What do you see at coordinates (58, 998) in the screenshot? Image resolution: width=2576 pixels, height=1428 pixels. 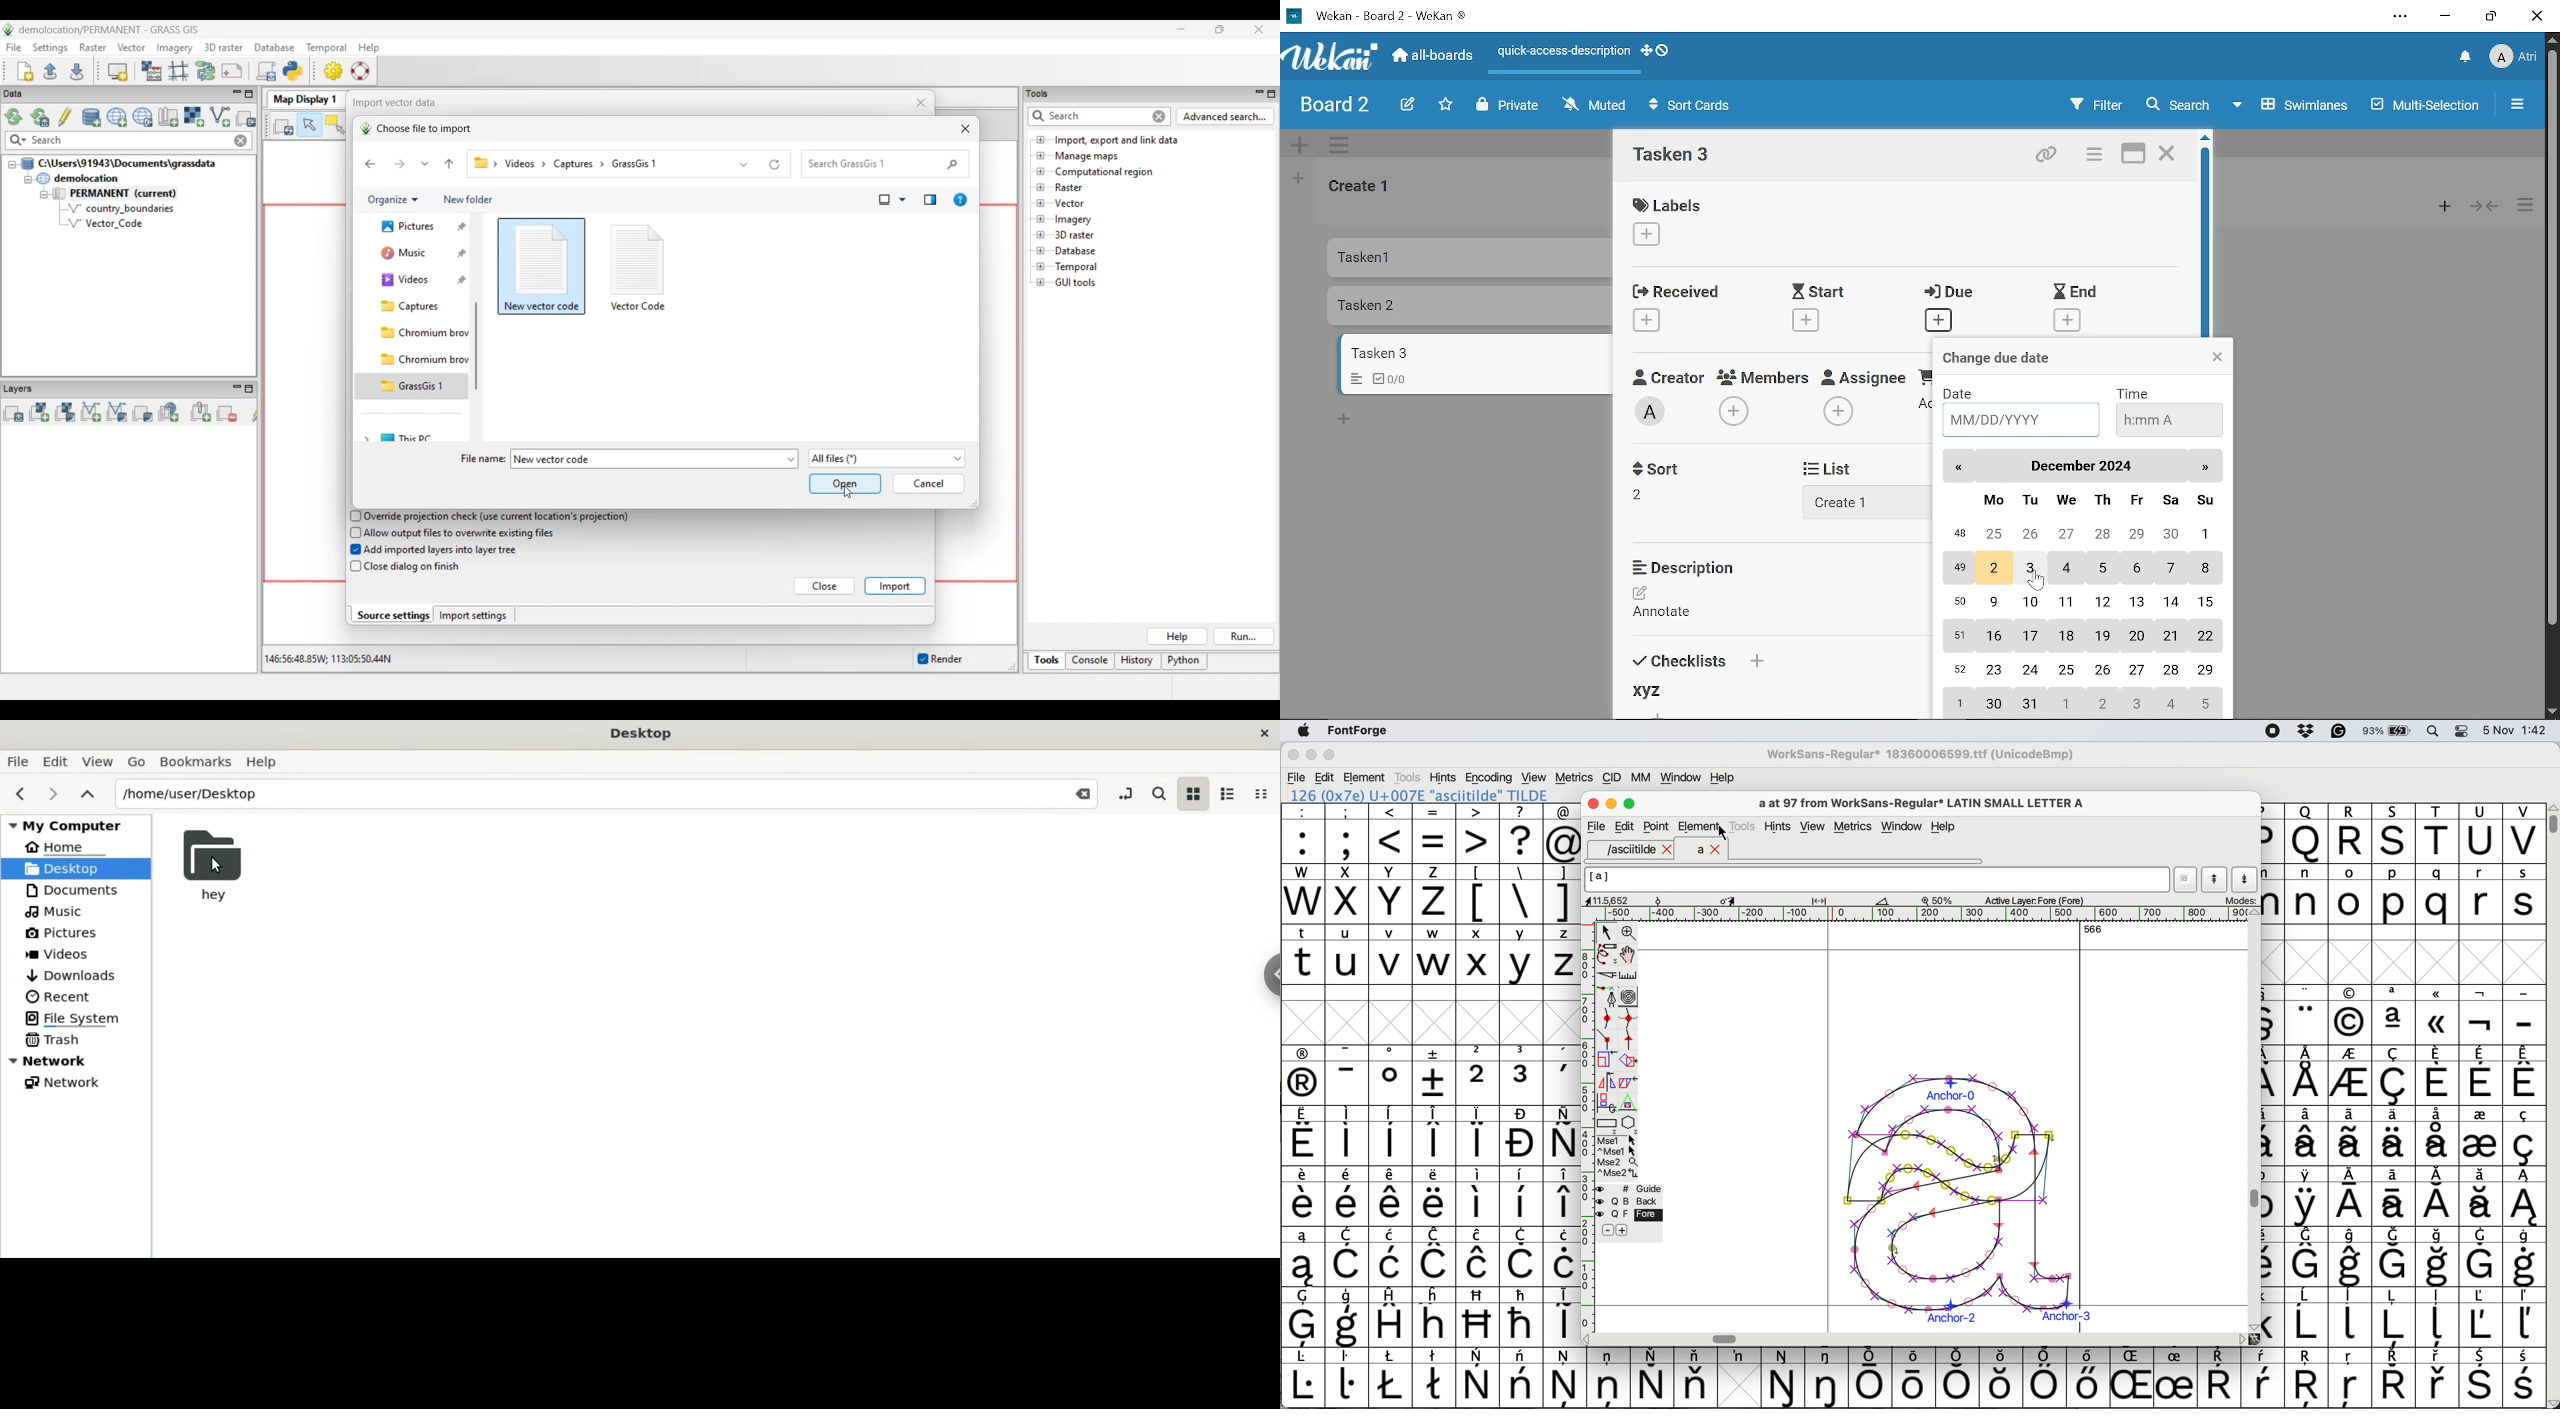 I see `Recent` at bounding box center [58, 998].